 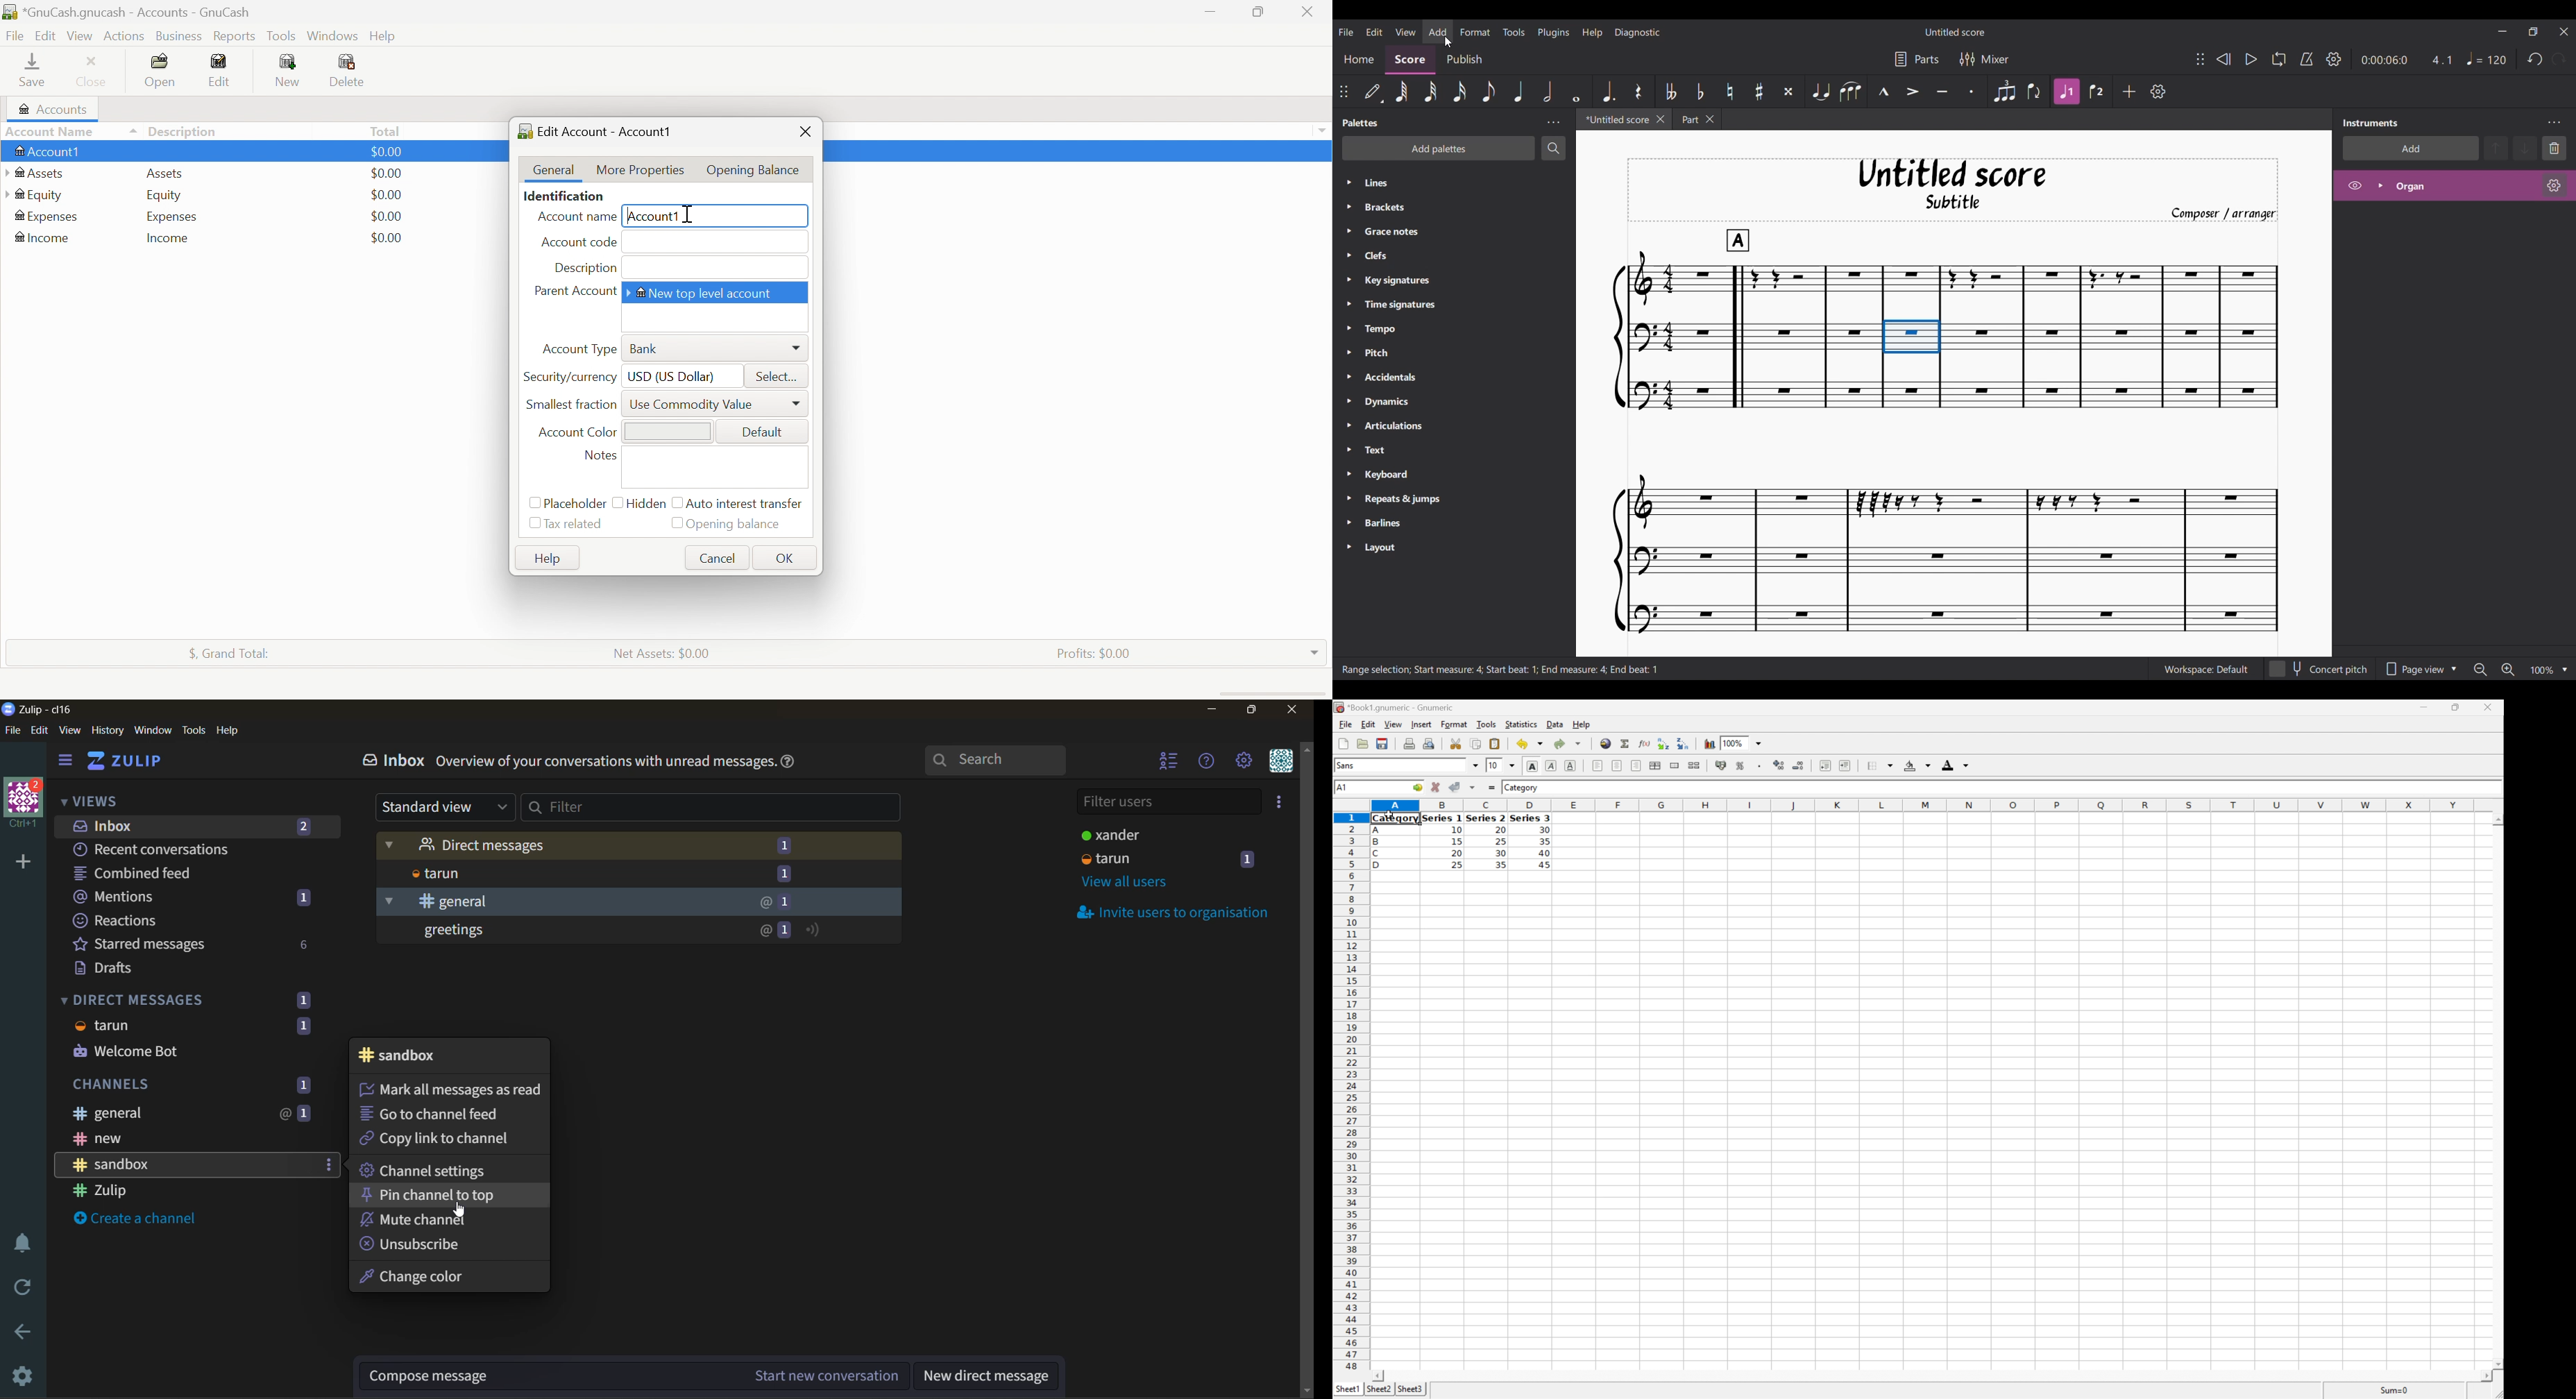 I want to click on recent conversations, so click(x=166, y=849).